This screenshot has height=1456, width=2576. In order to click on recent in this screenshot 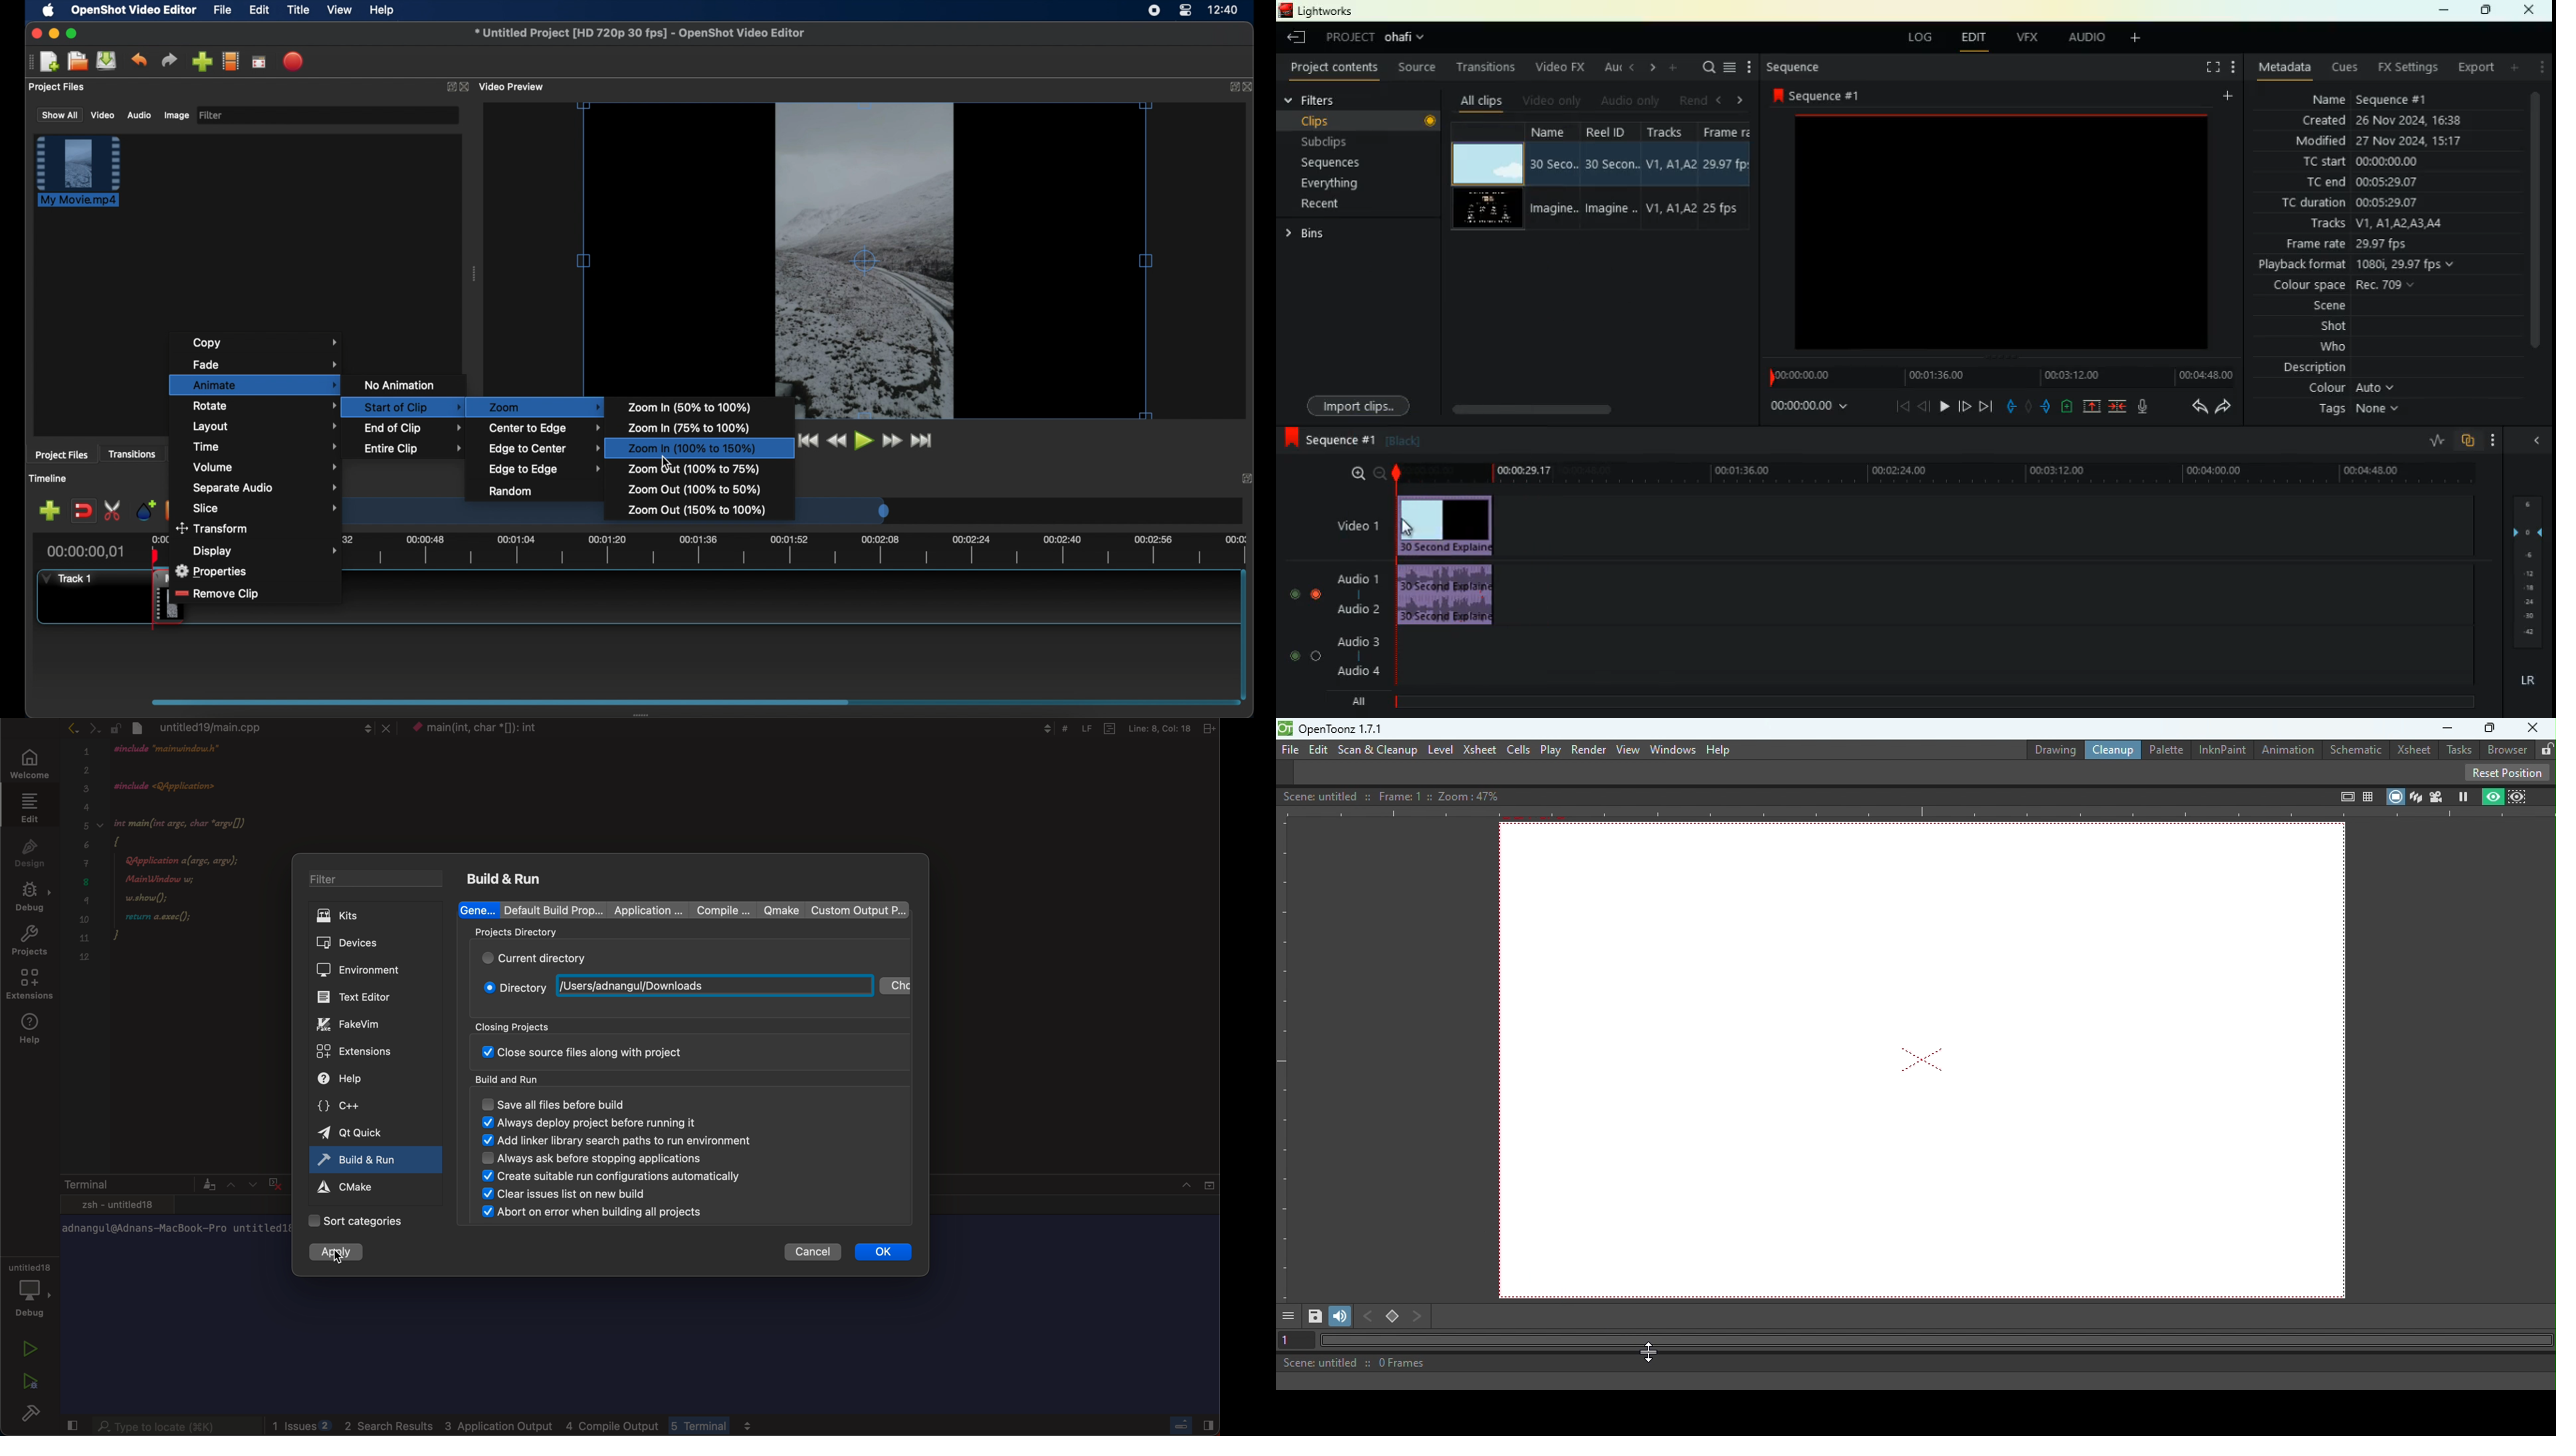, I will do `click(1337, 203)`.